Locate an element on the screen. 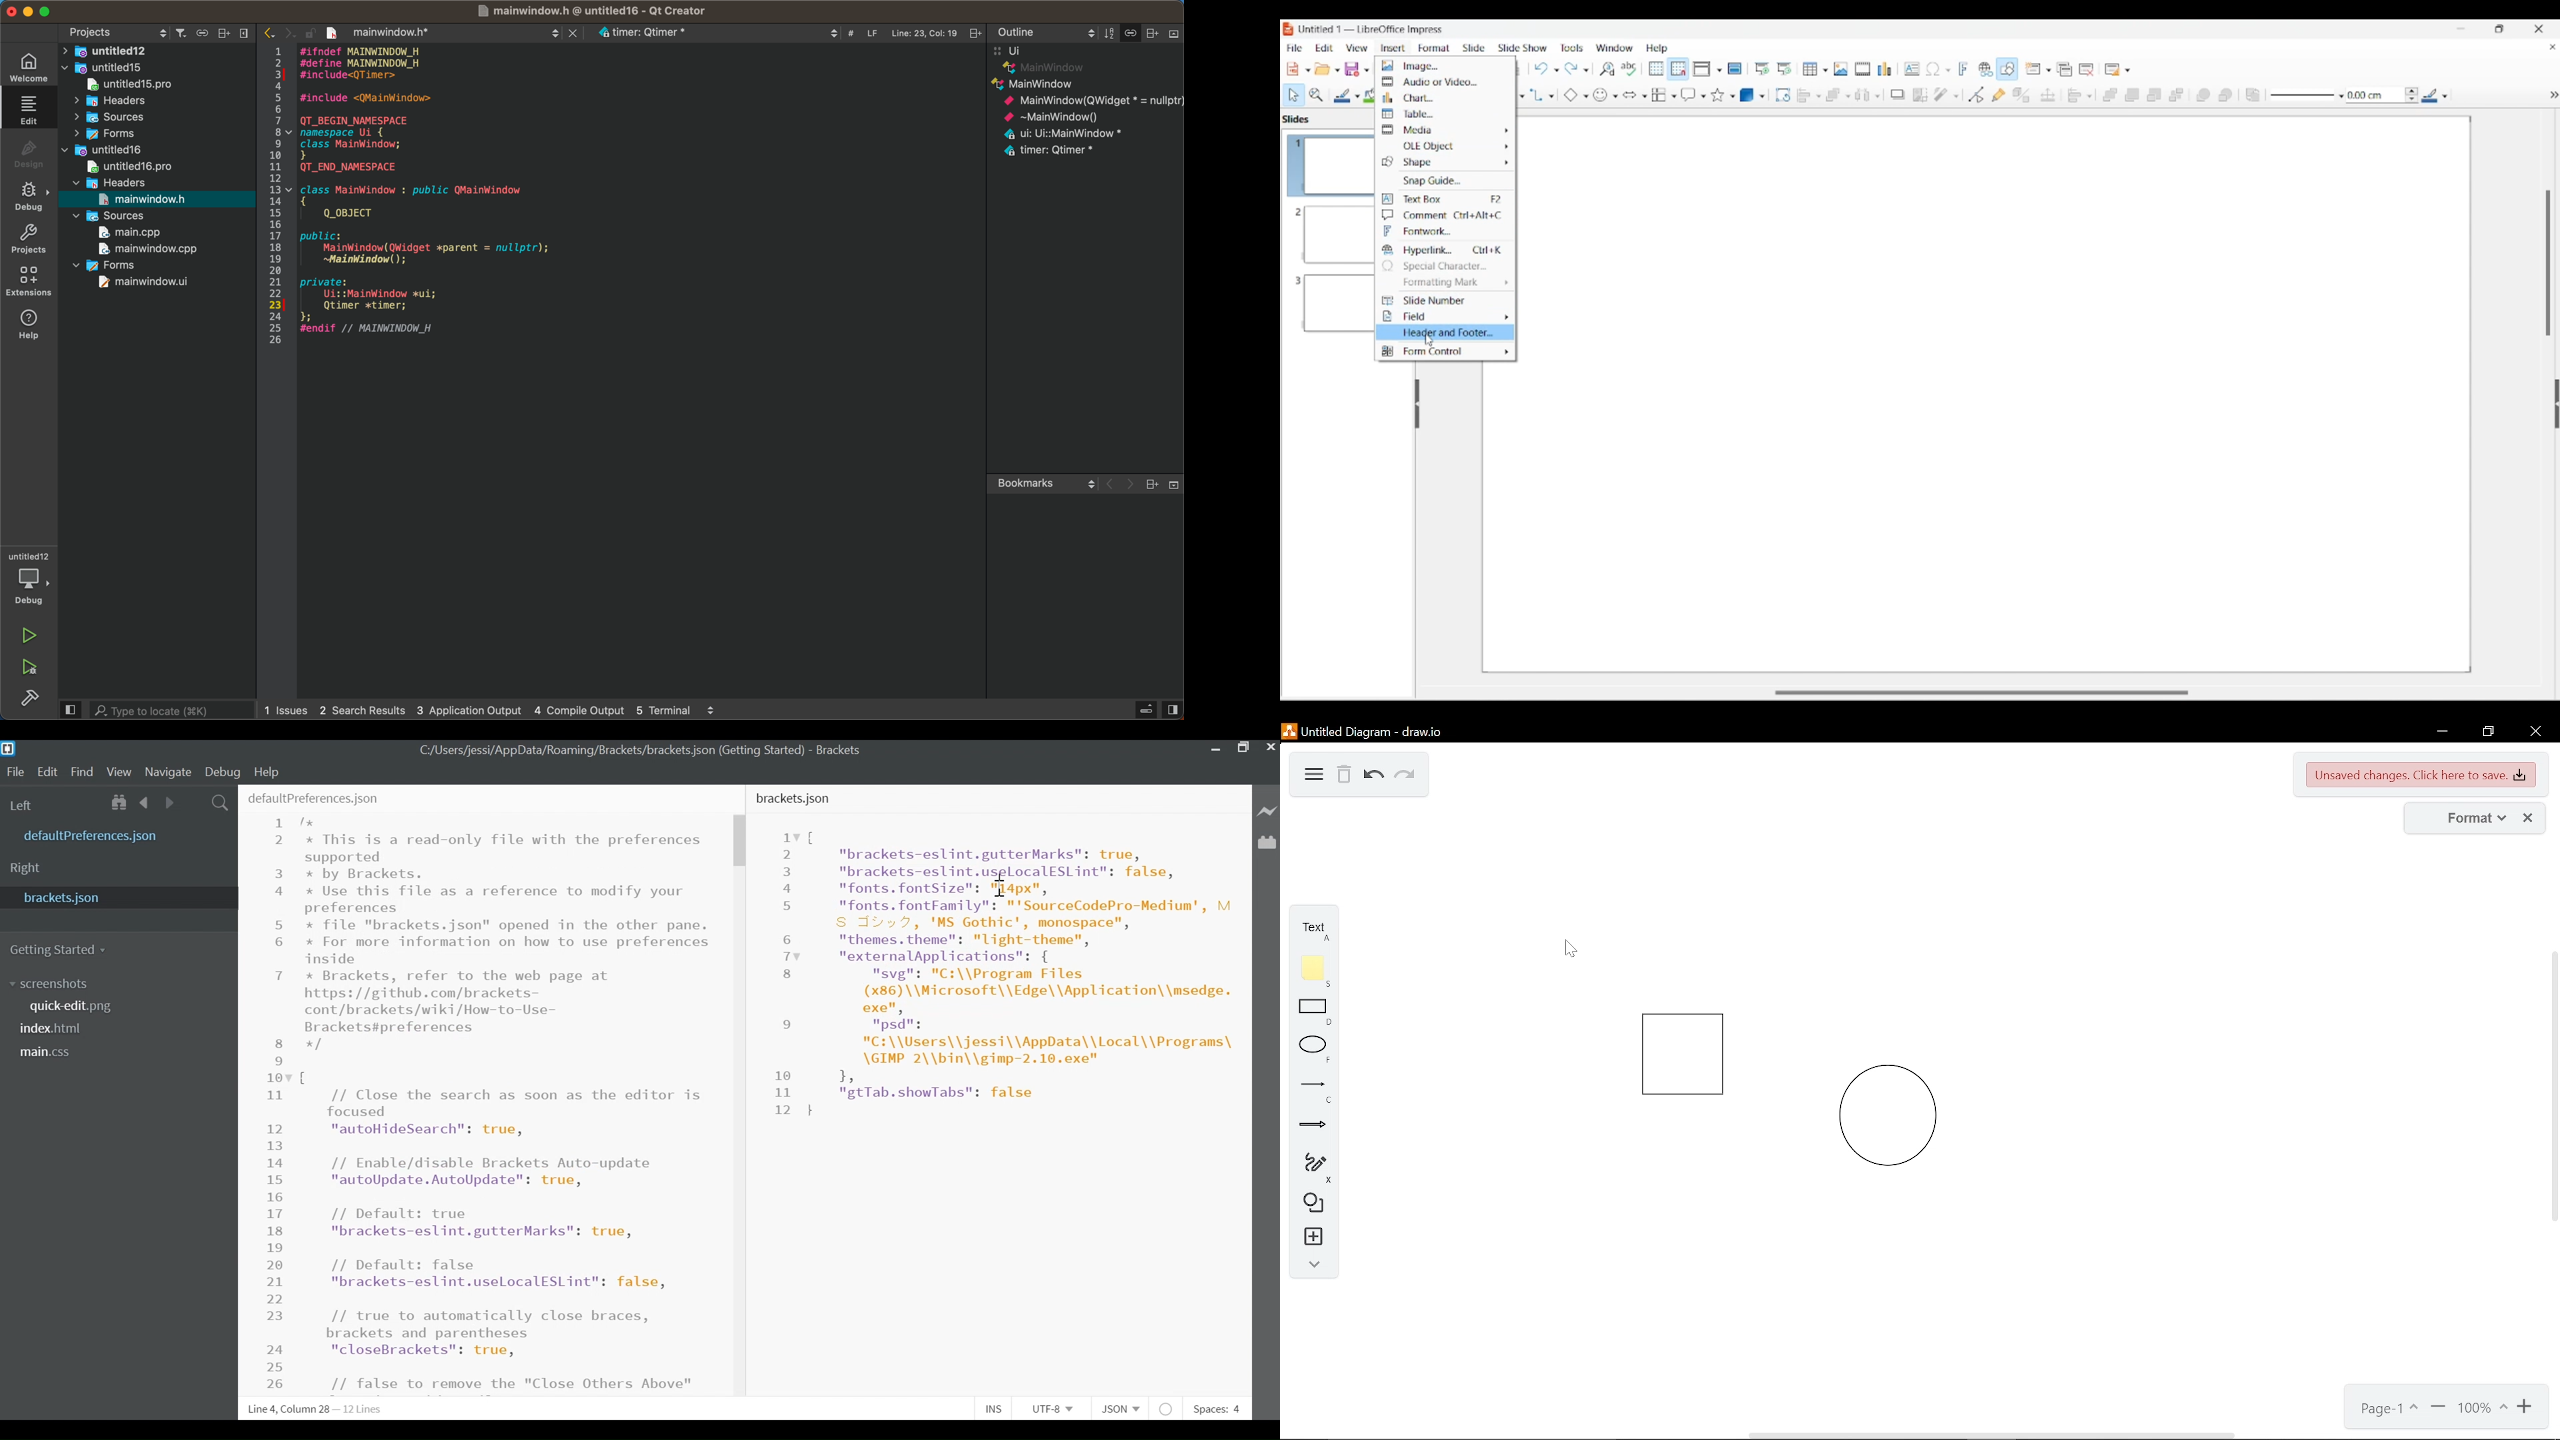 This screenshot has width=2576, height=1456. Formatting mark options is located at coordinates (1446, 283).